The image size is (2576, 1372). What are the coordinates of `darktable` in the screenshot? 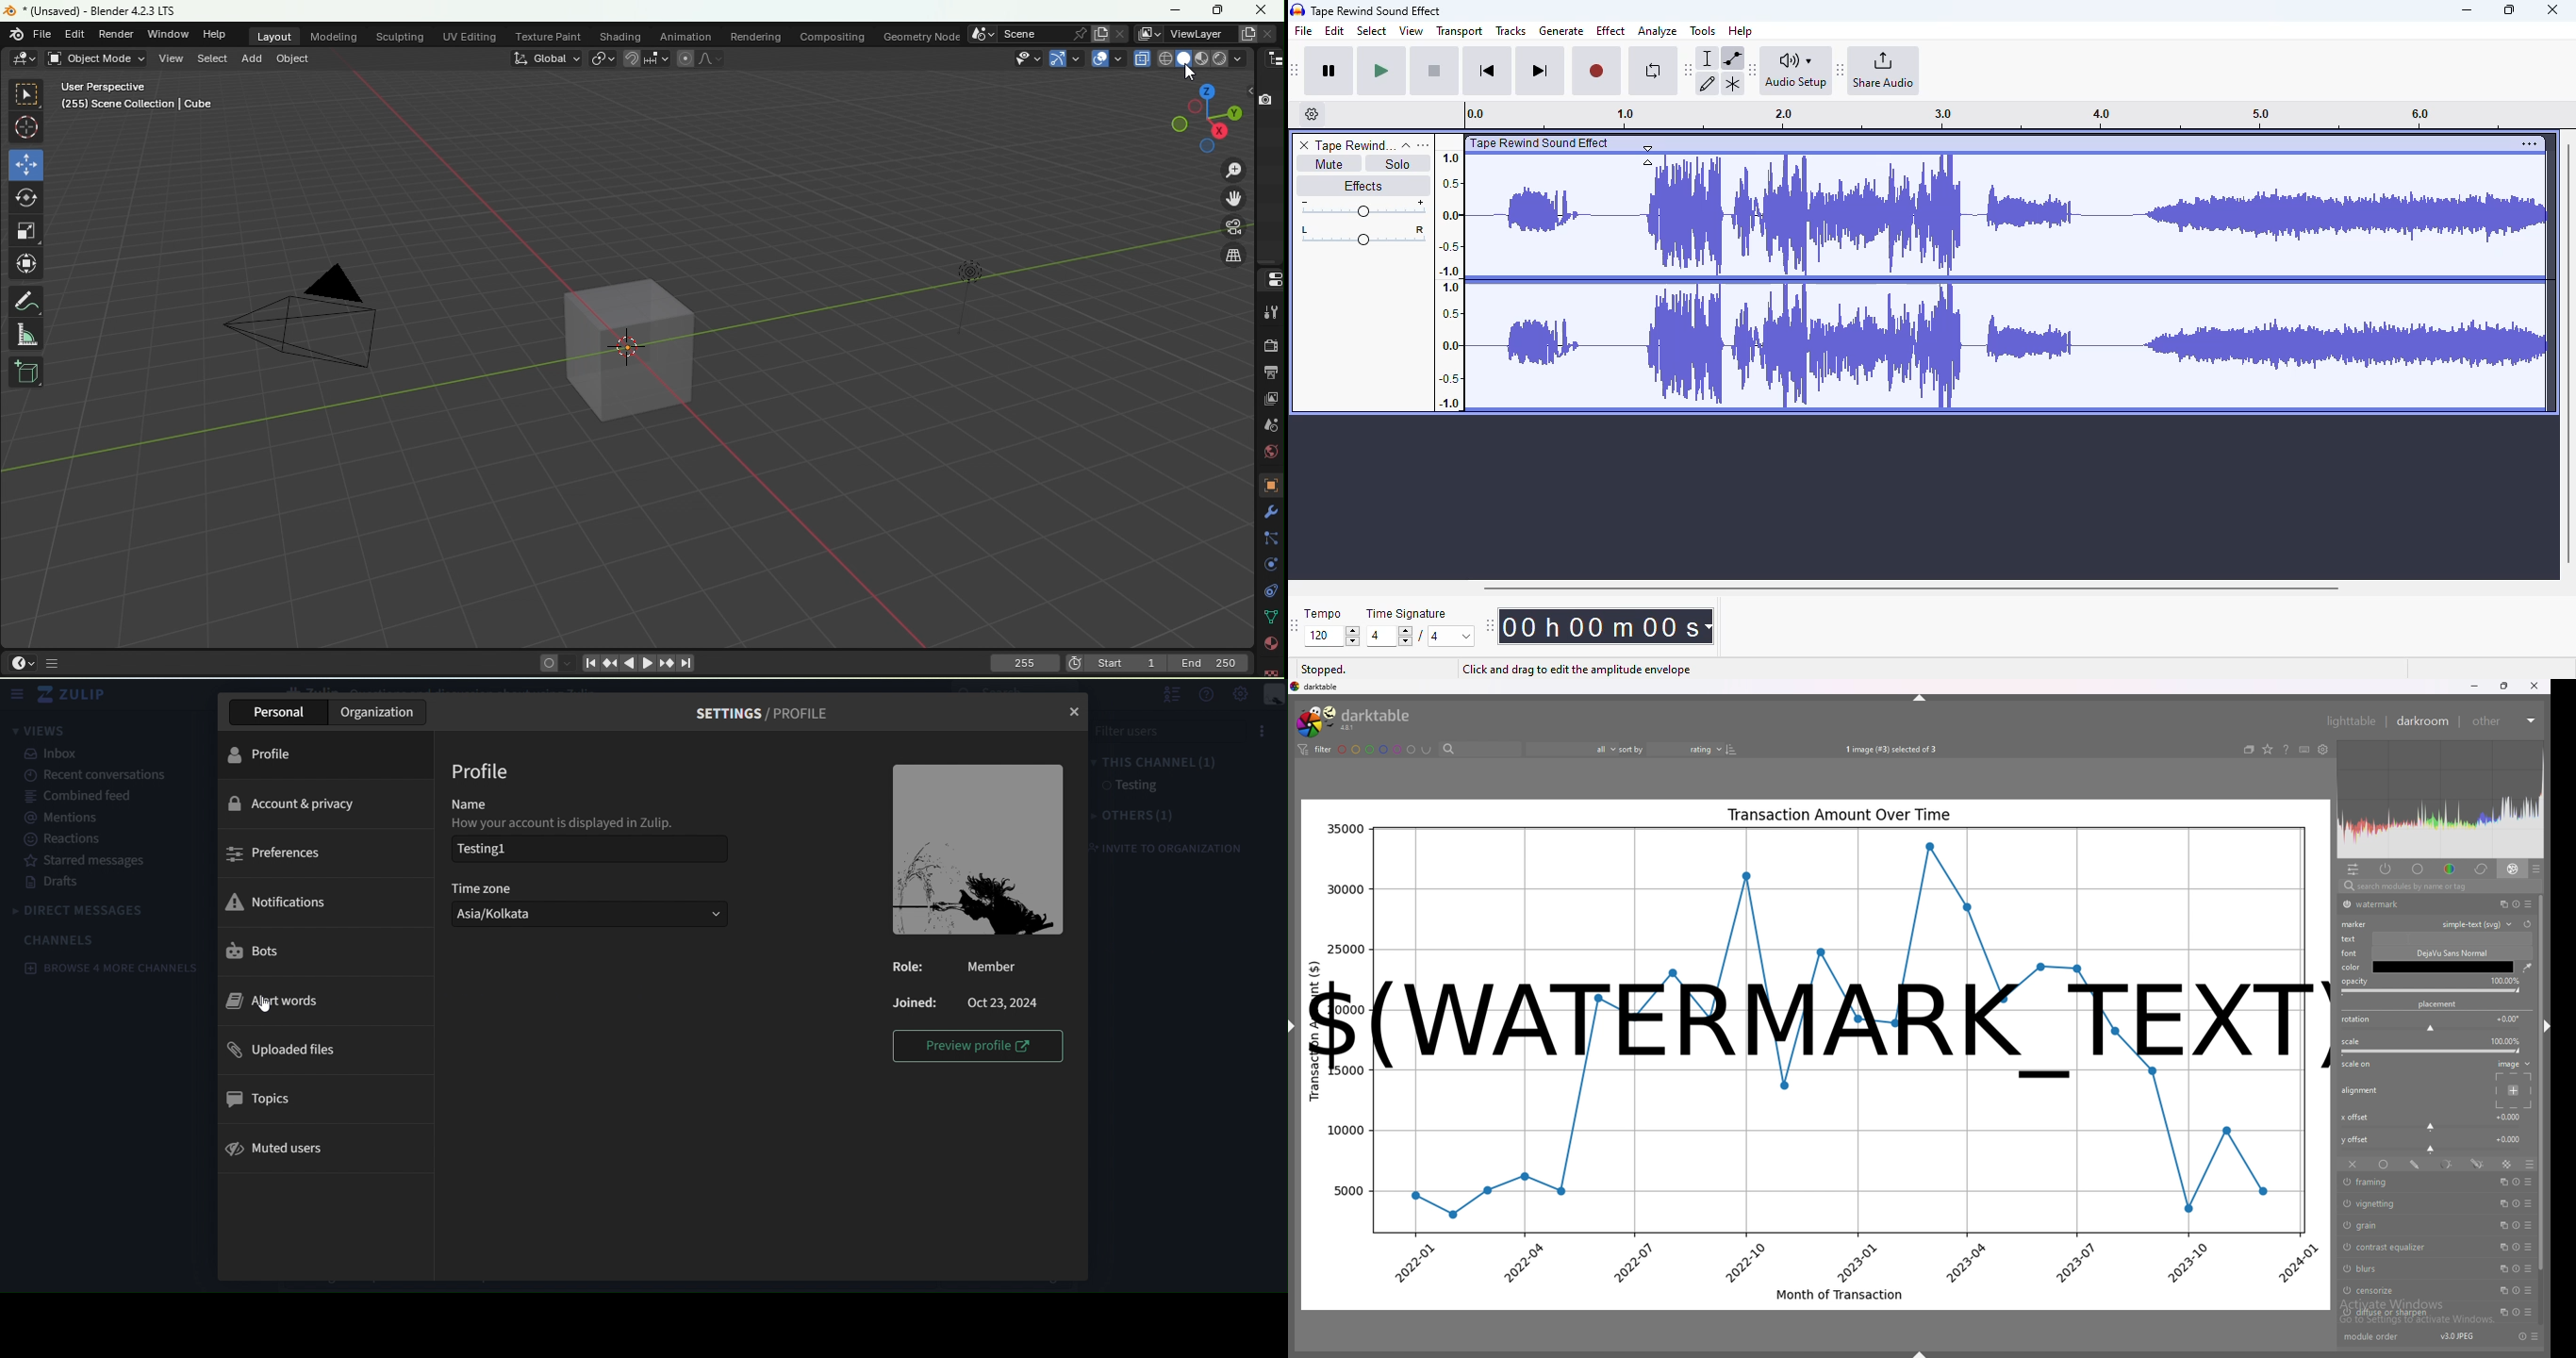 It's located at (1354, 720).